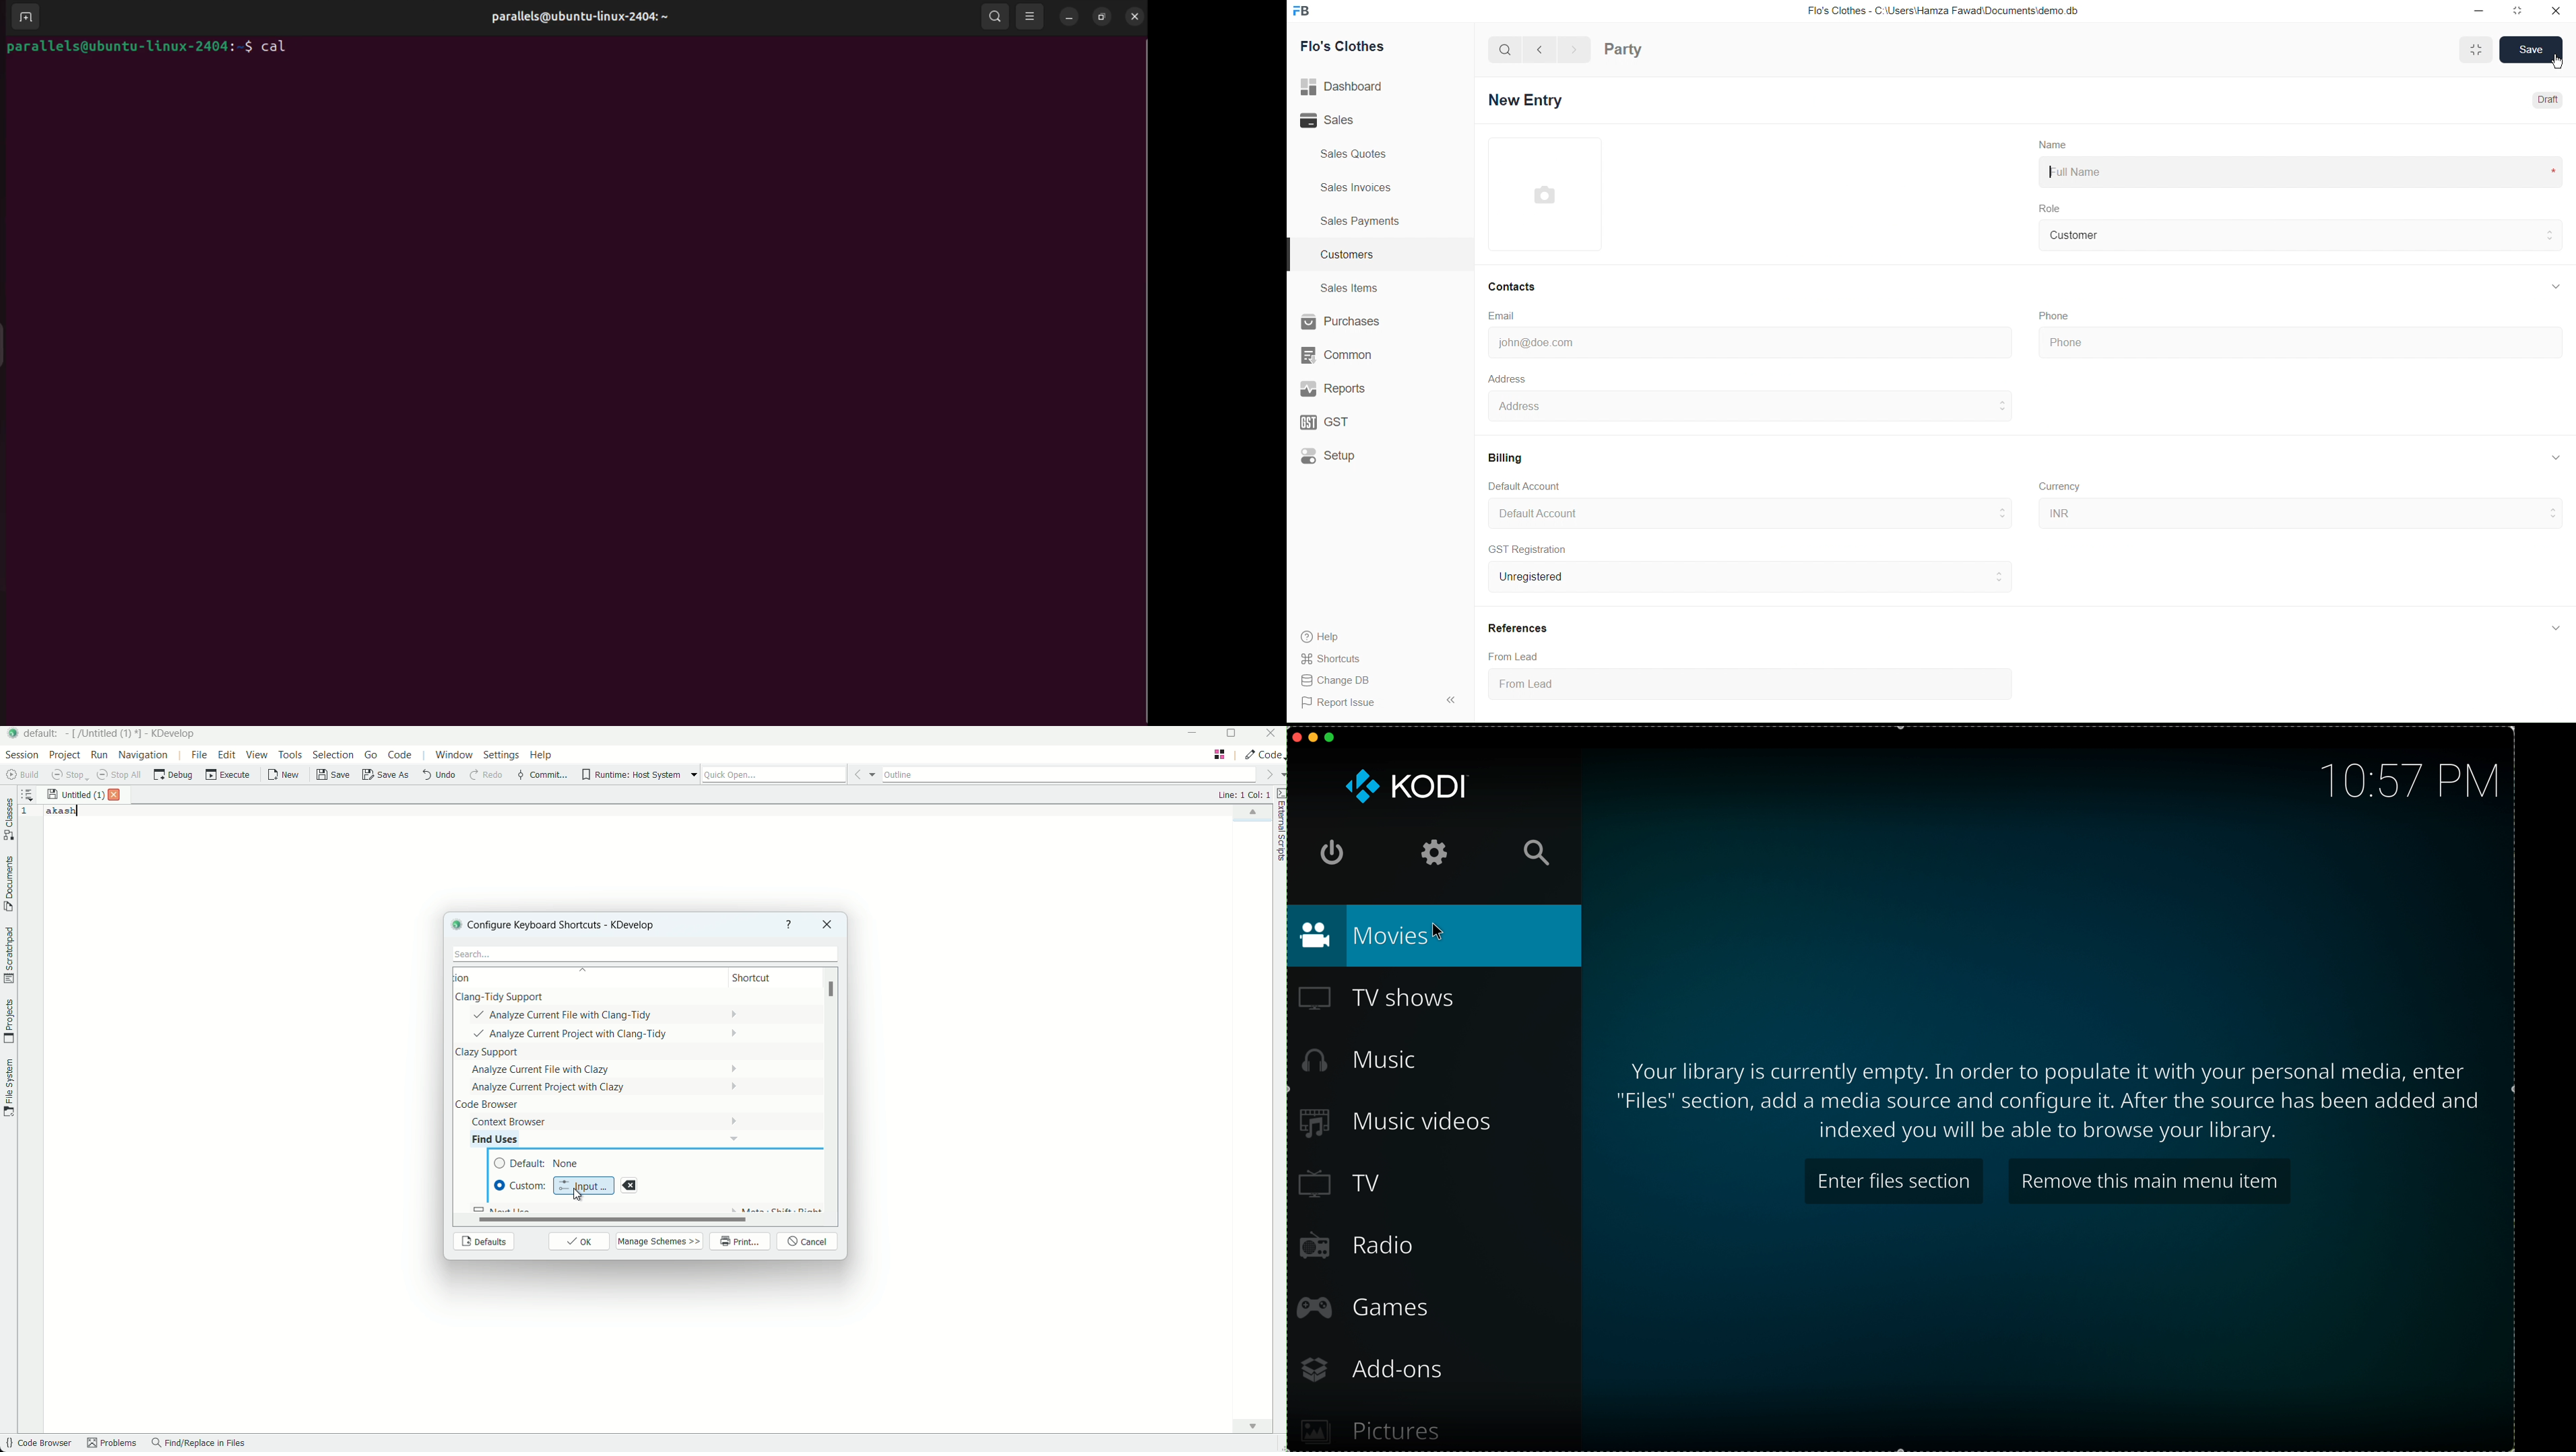 The width and height of the screenshot is (2576, 1456). I want to click on expand, so click(2551, 287).